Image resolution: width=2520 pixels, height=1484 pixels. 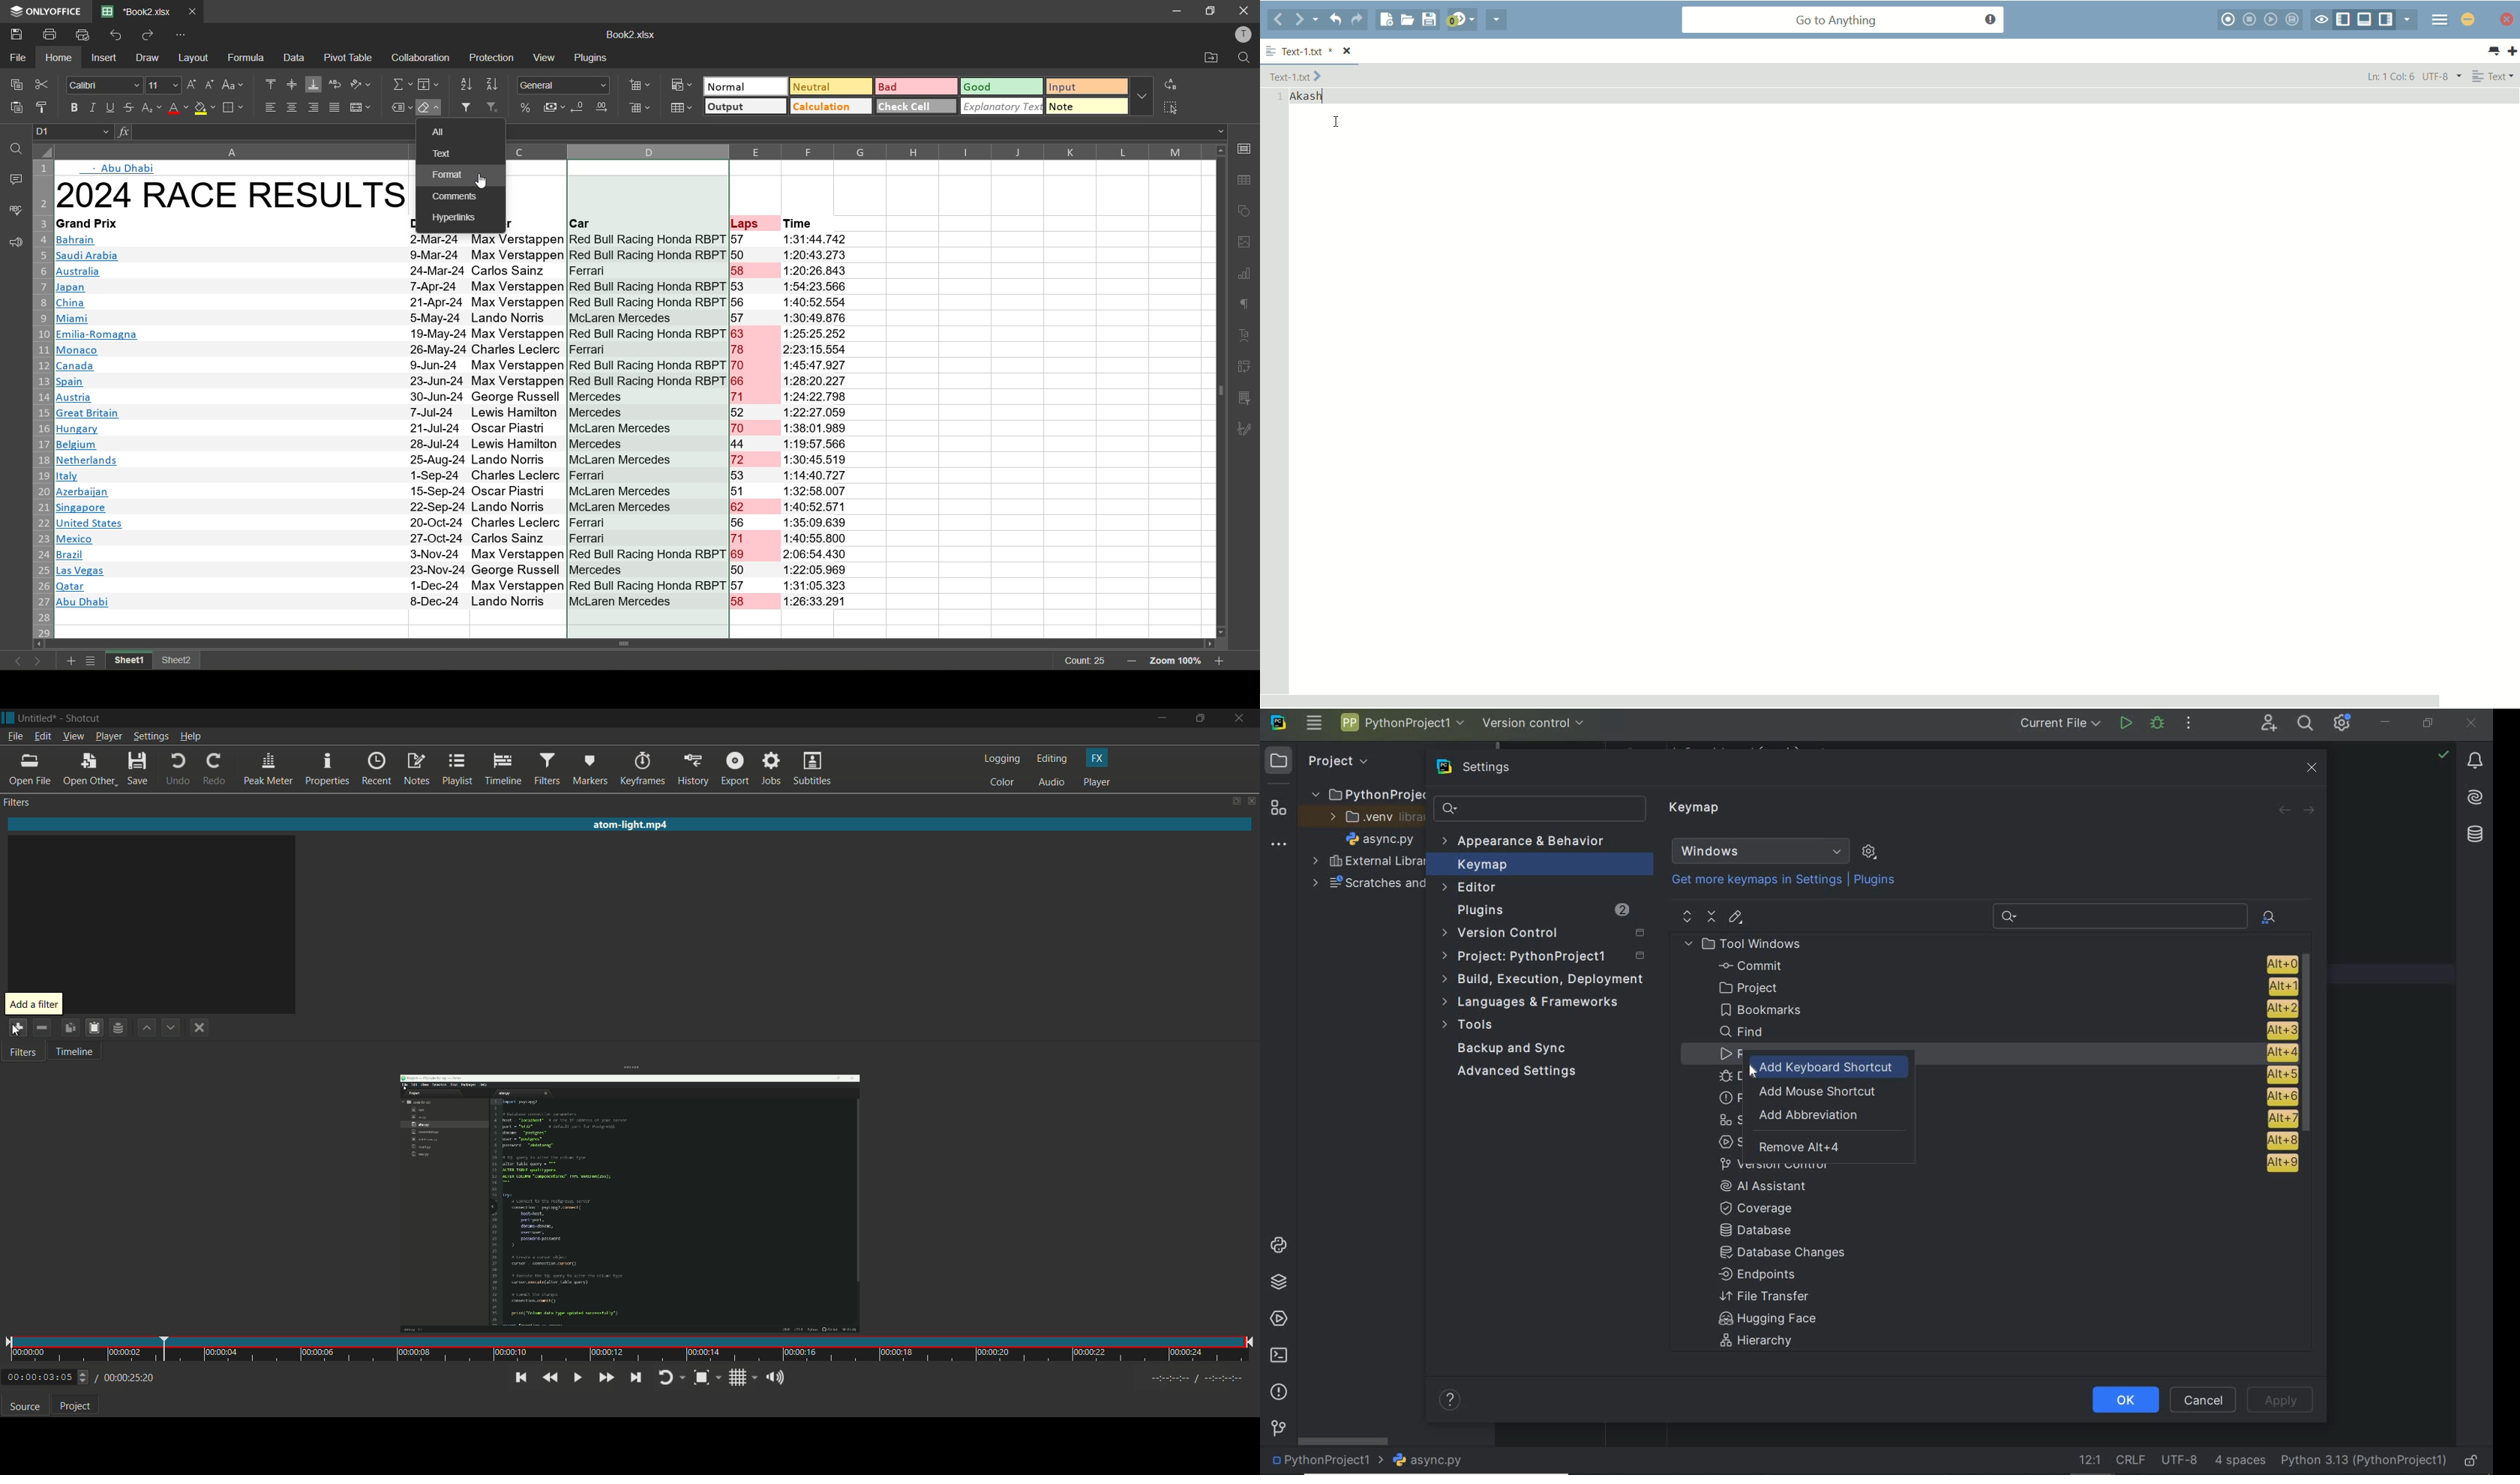 What do you see at coordinates (16, 108) in the screenshot?
I see `paste` at bounding box center [16, 108].